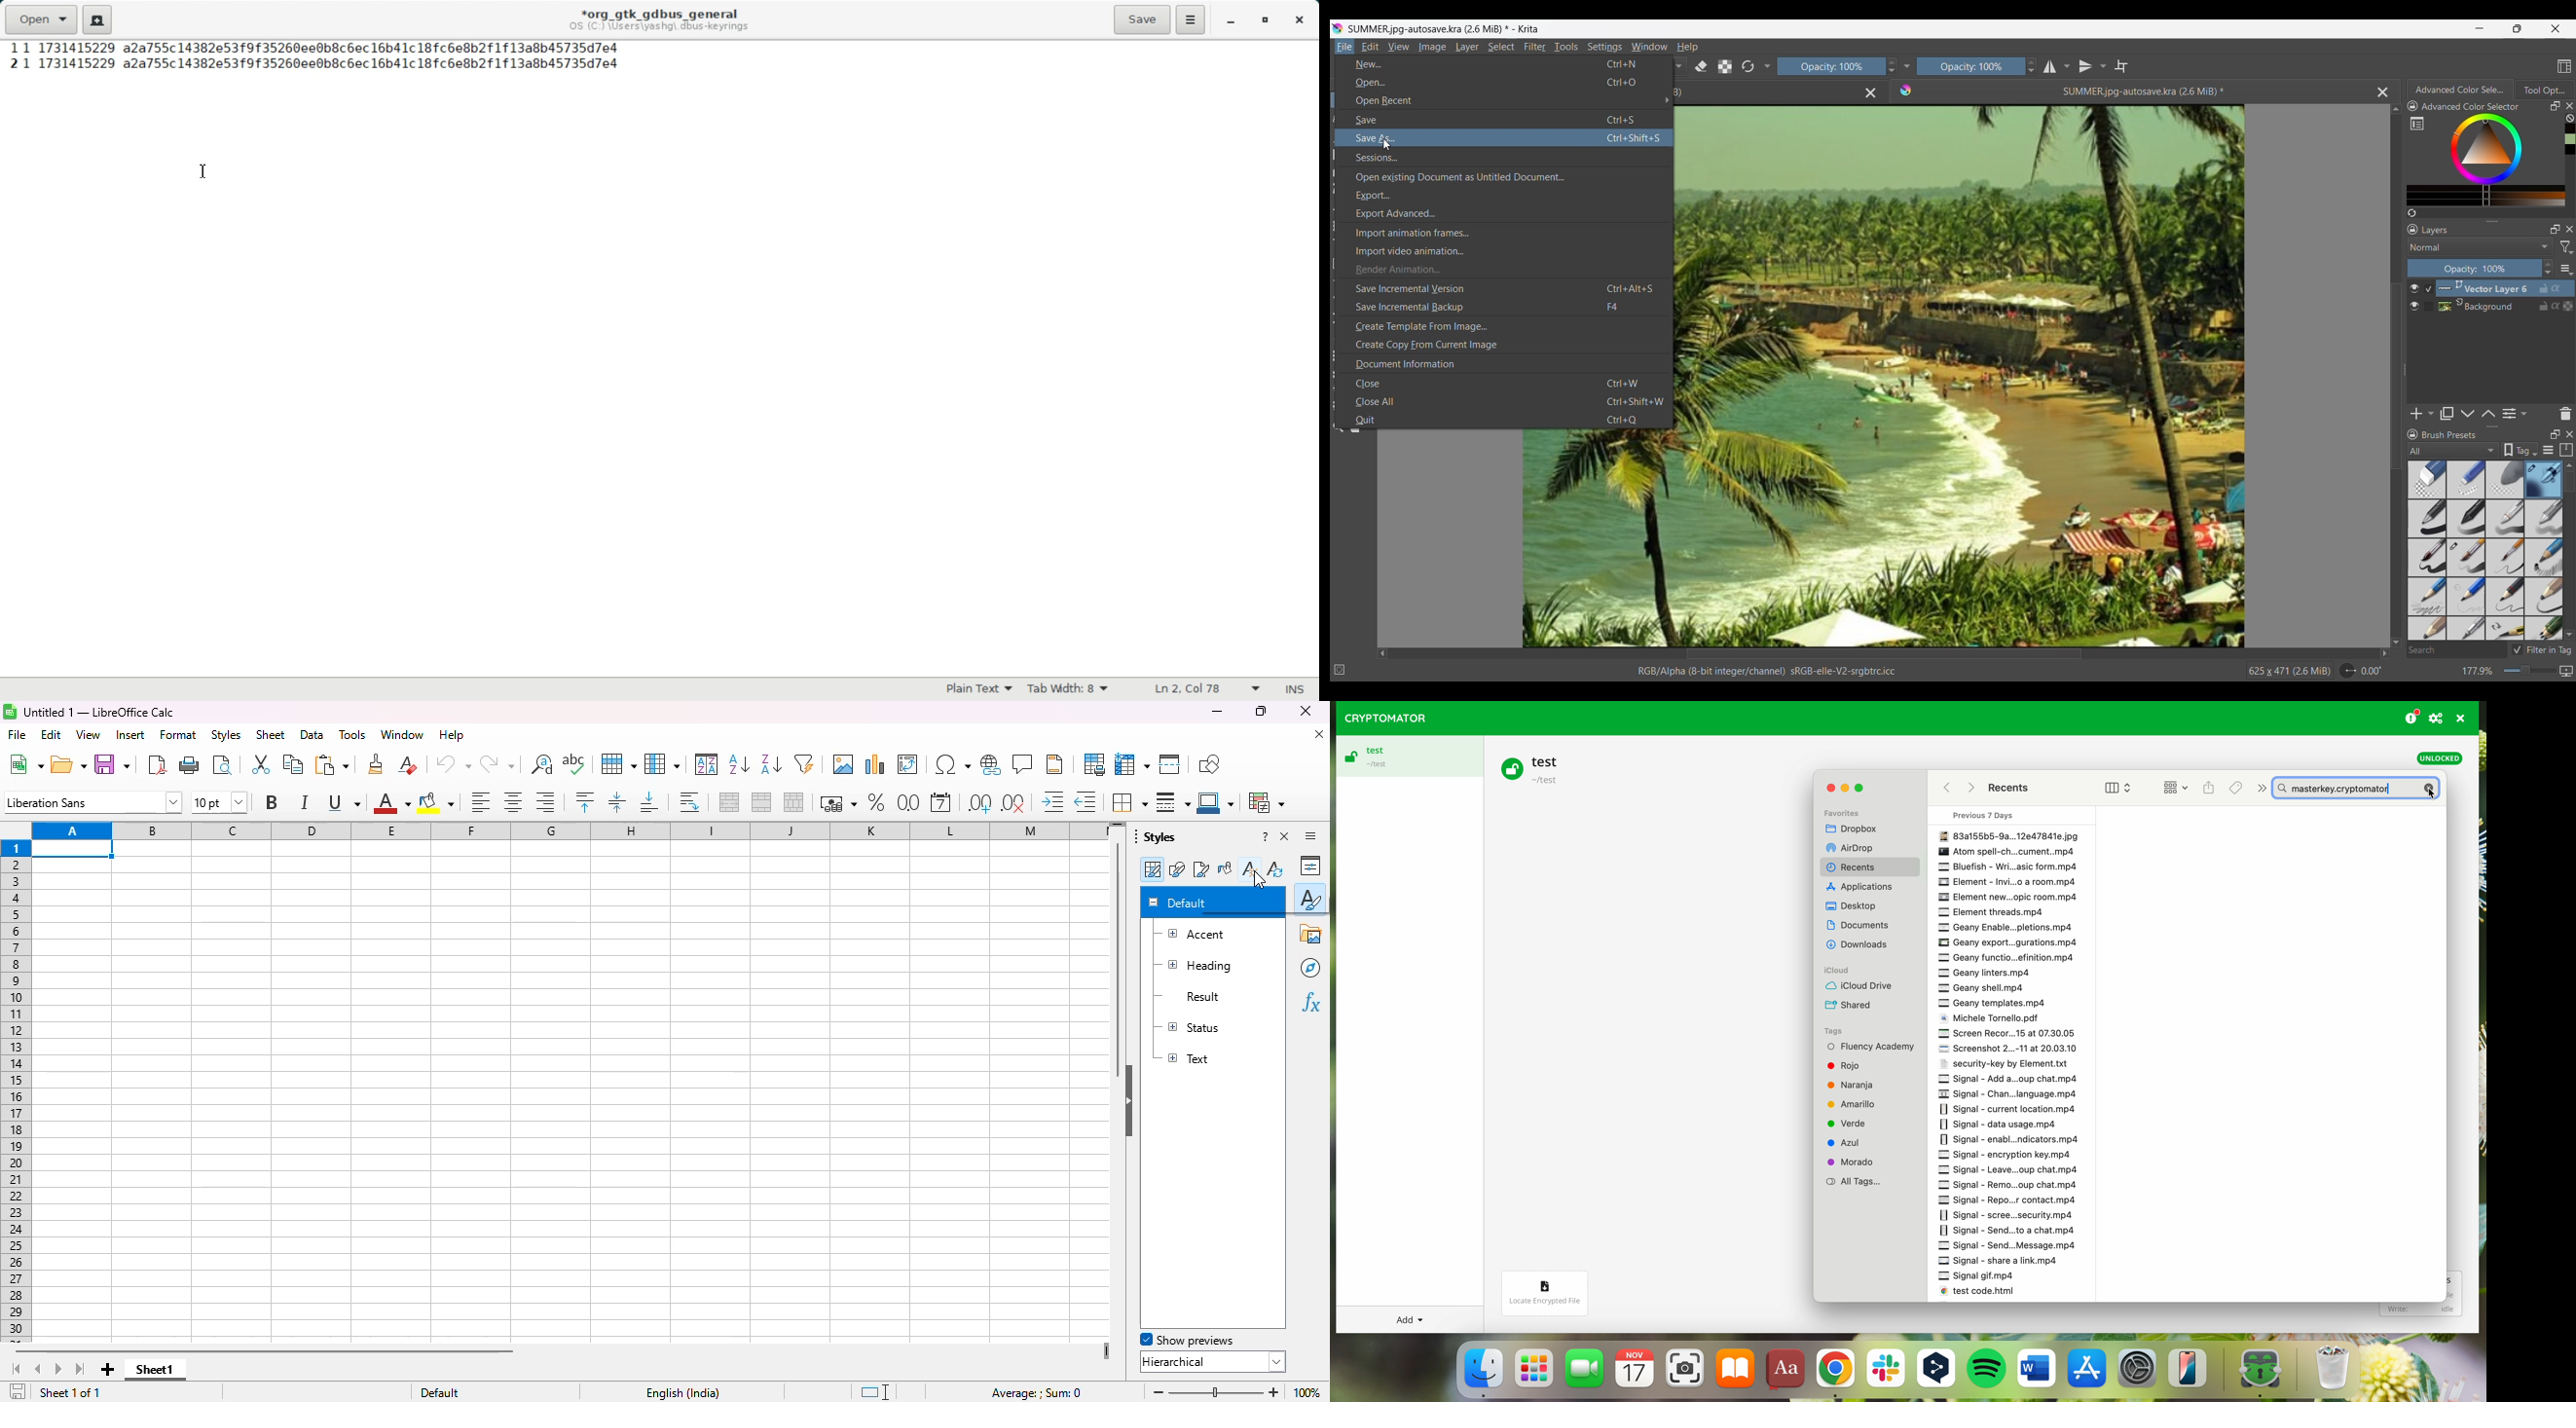  I want to click on Float panel, so click(2555, 434).